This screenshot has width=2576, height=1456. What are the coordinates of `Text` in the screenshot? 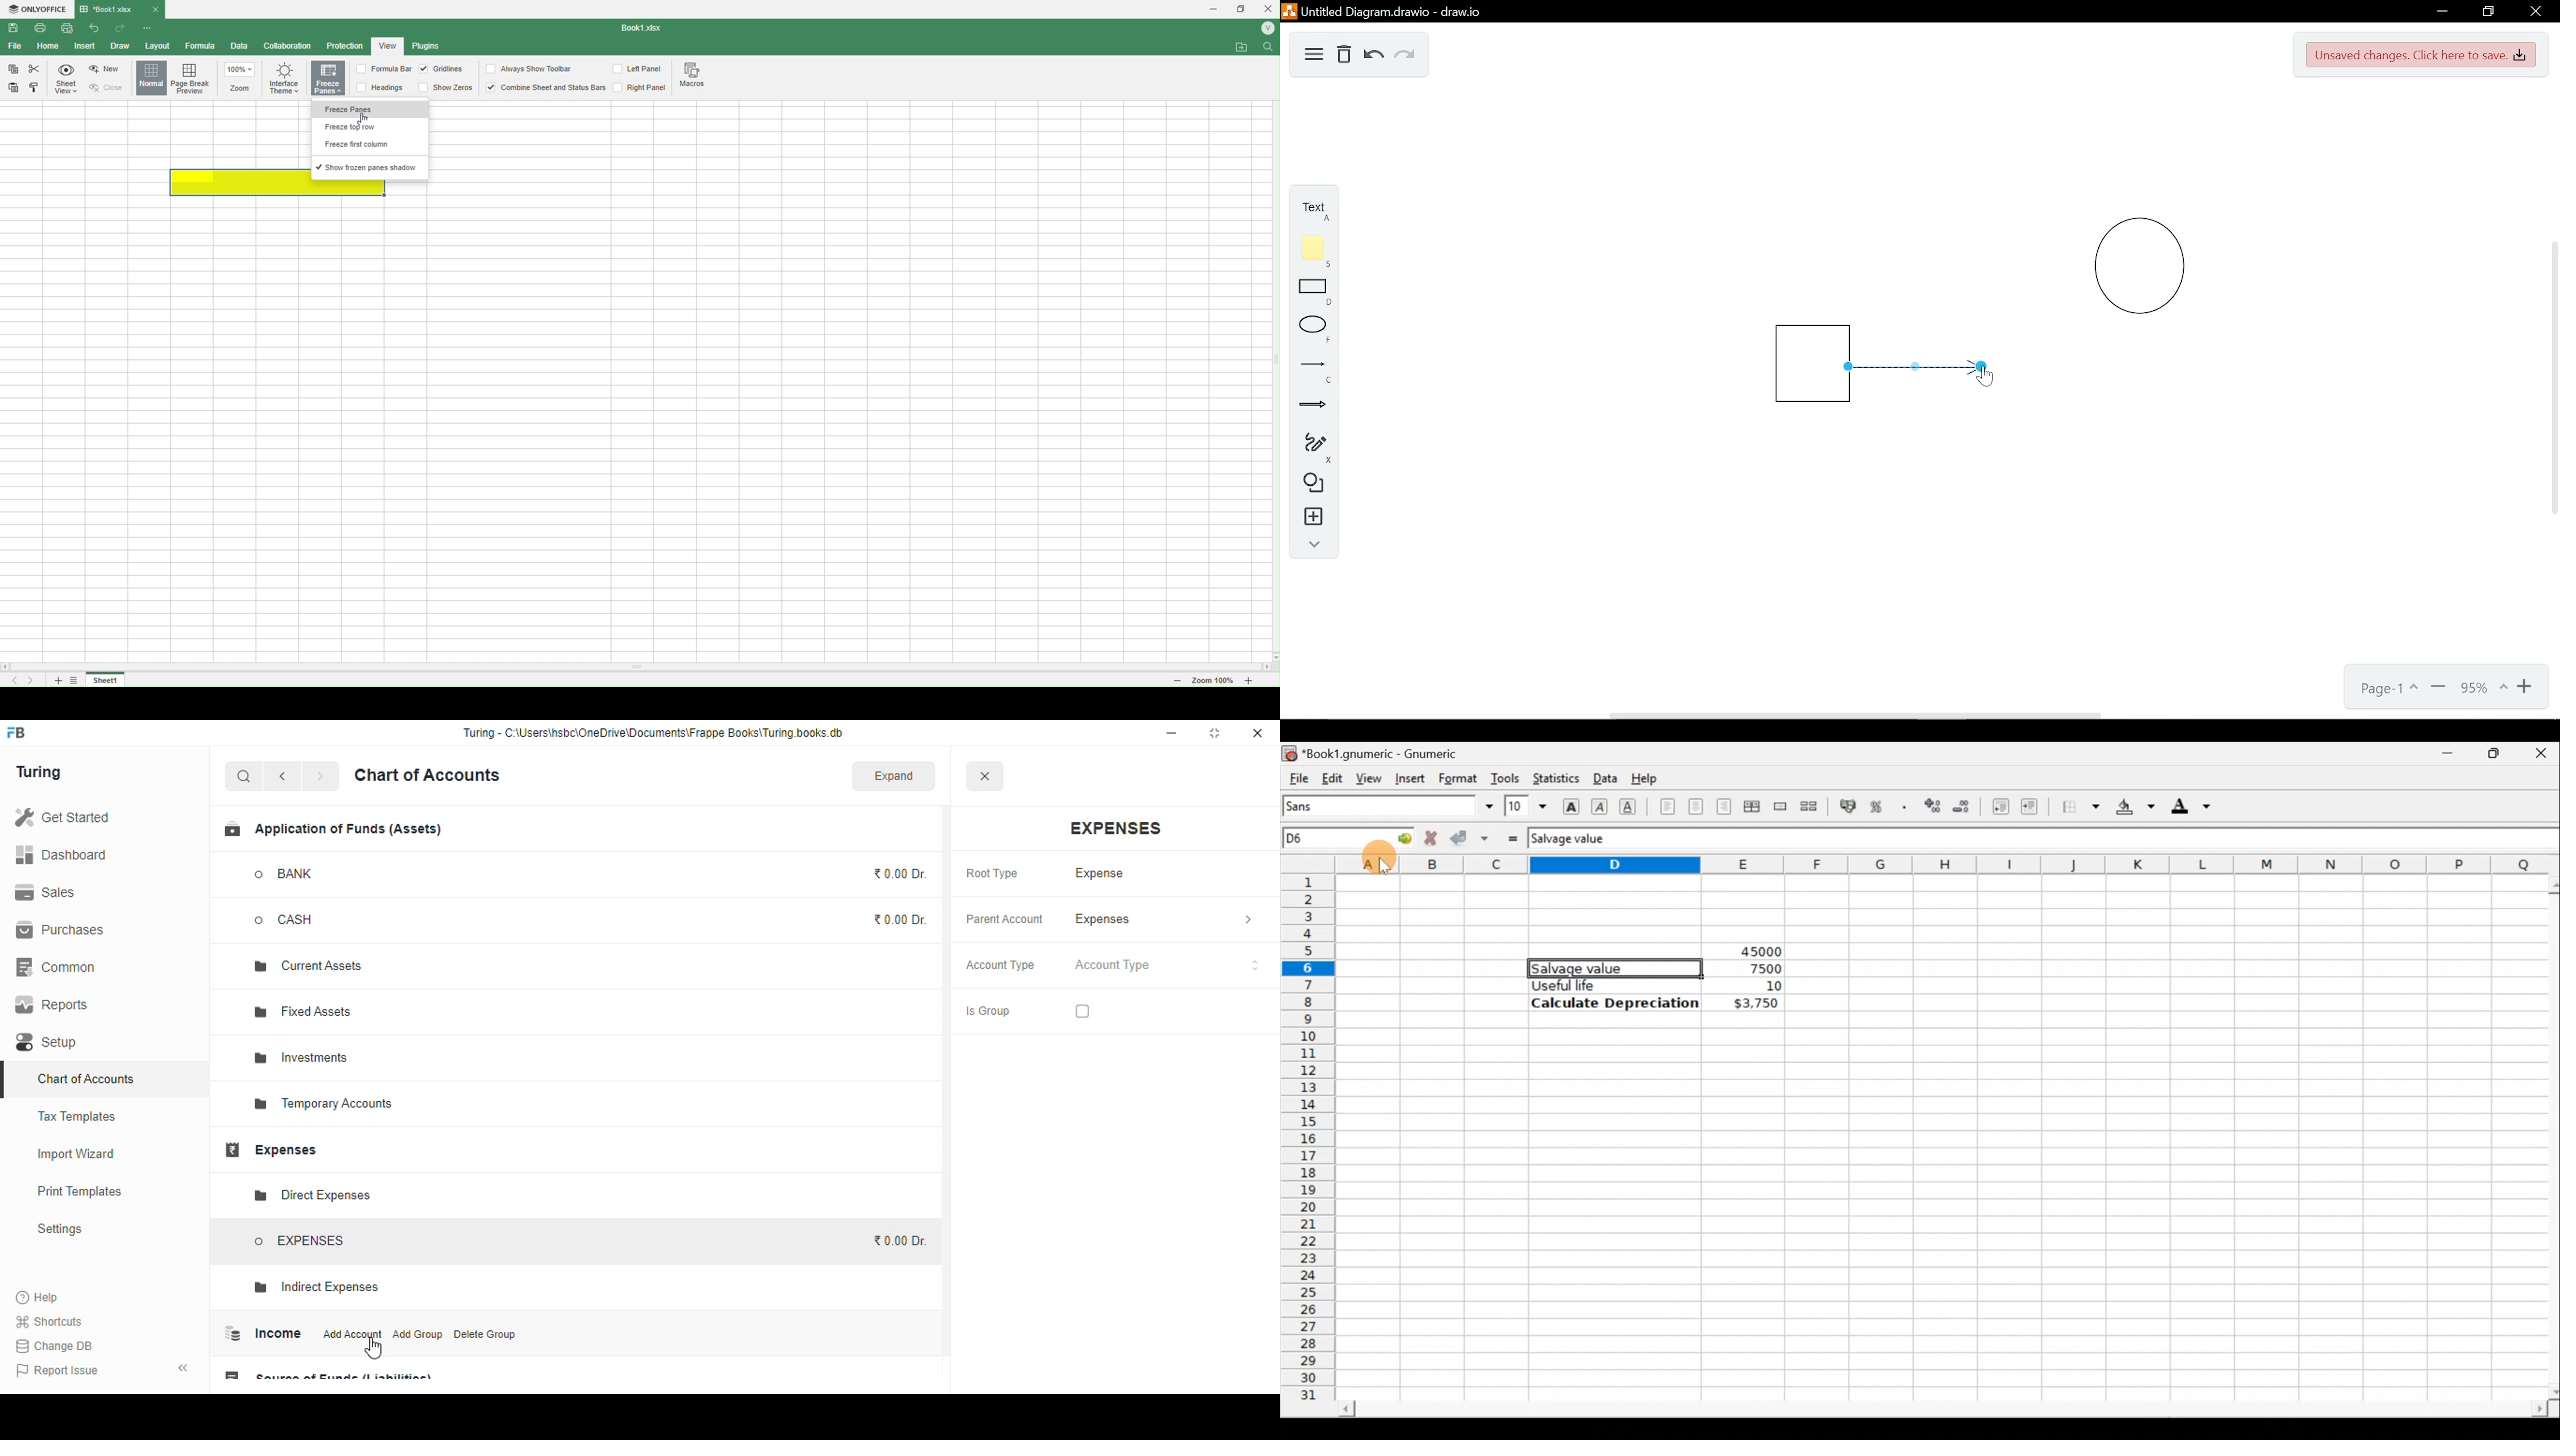 It's located at (1306, 206).